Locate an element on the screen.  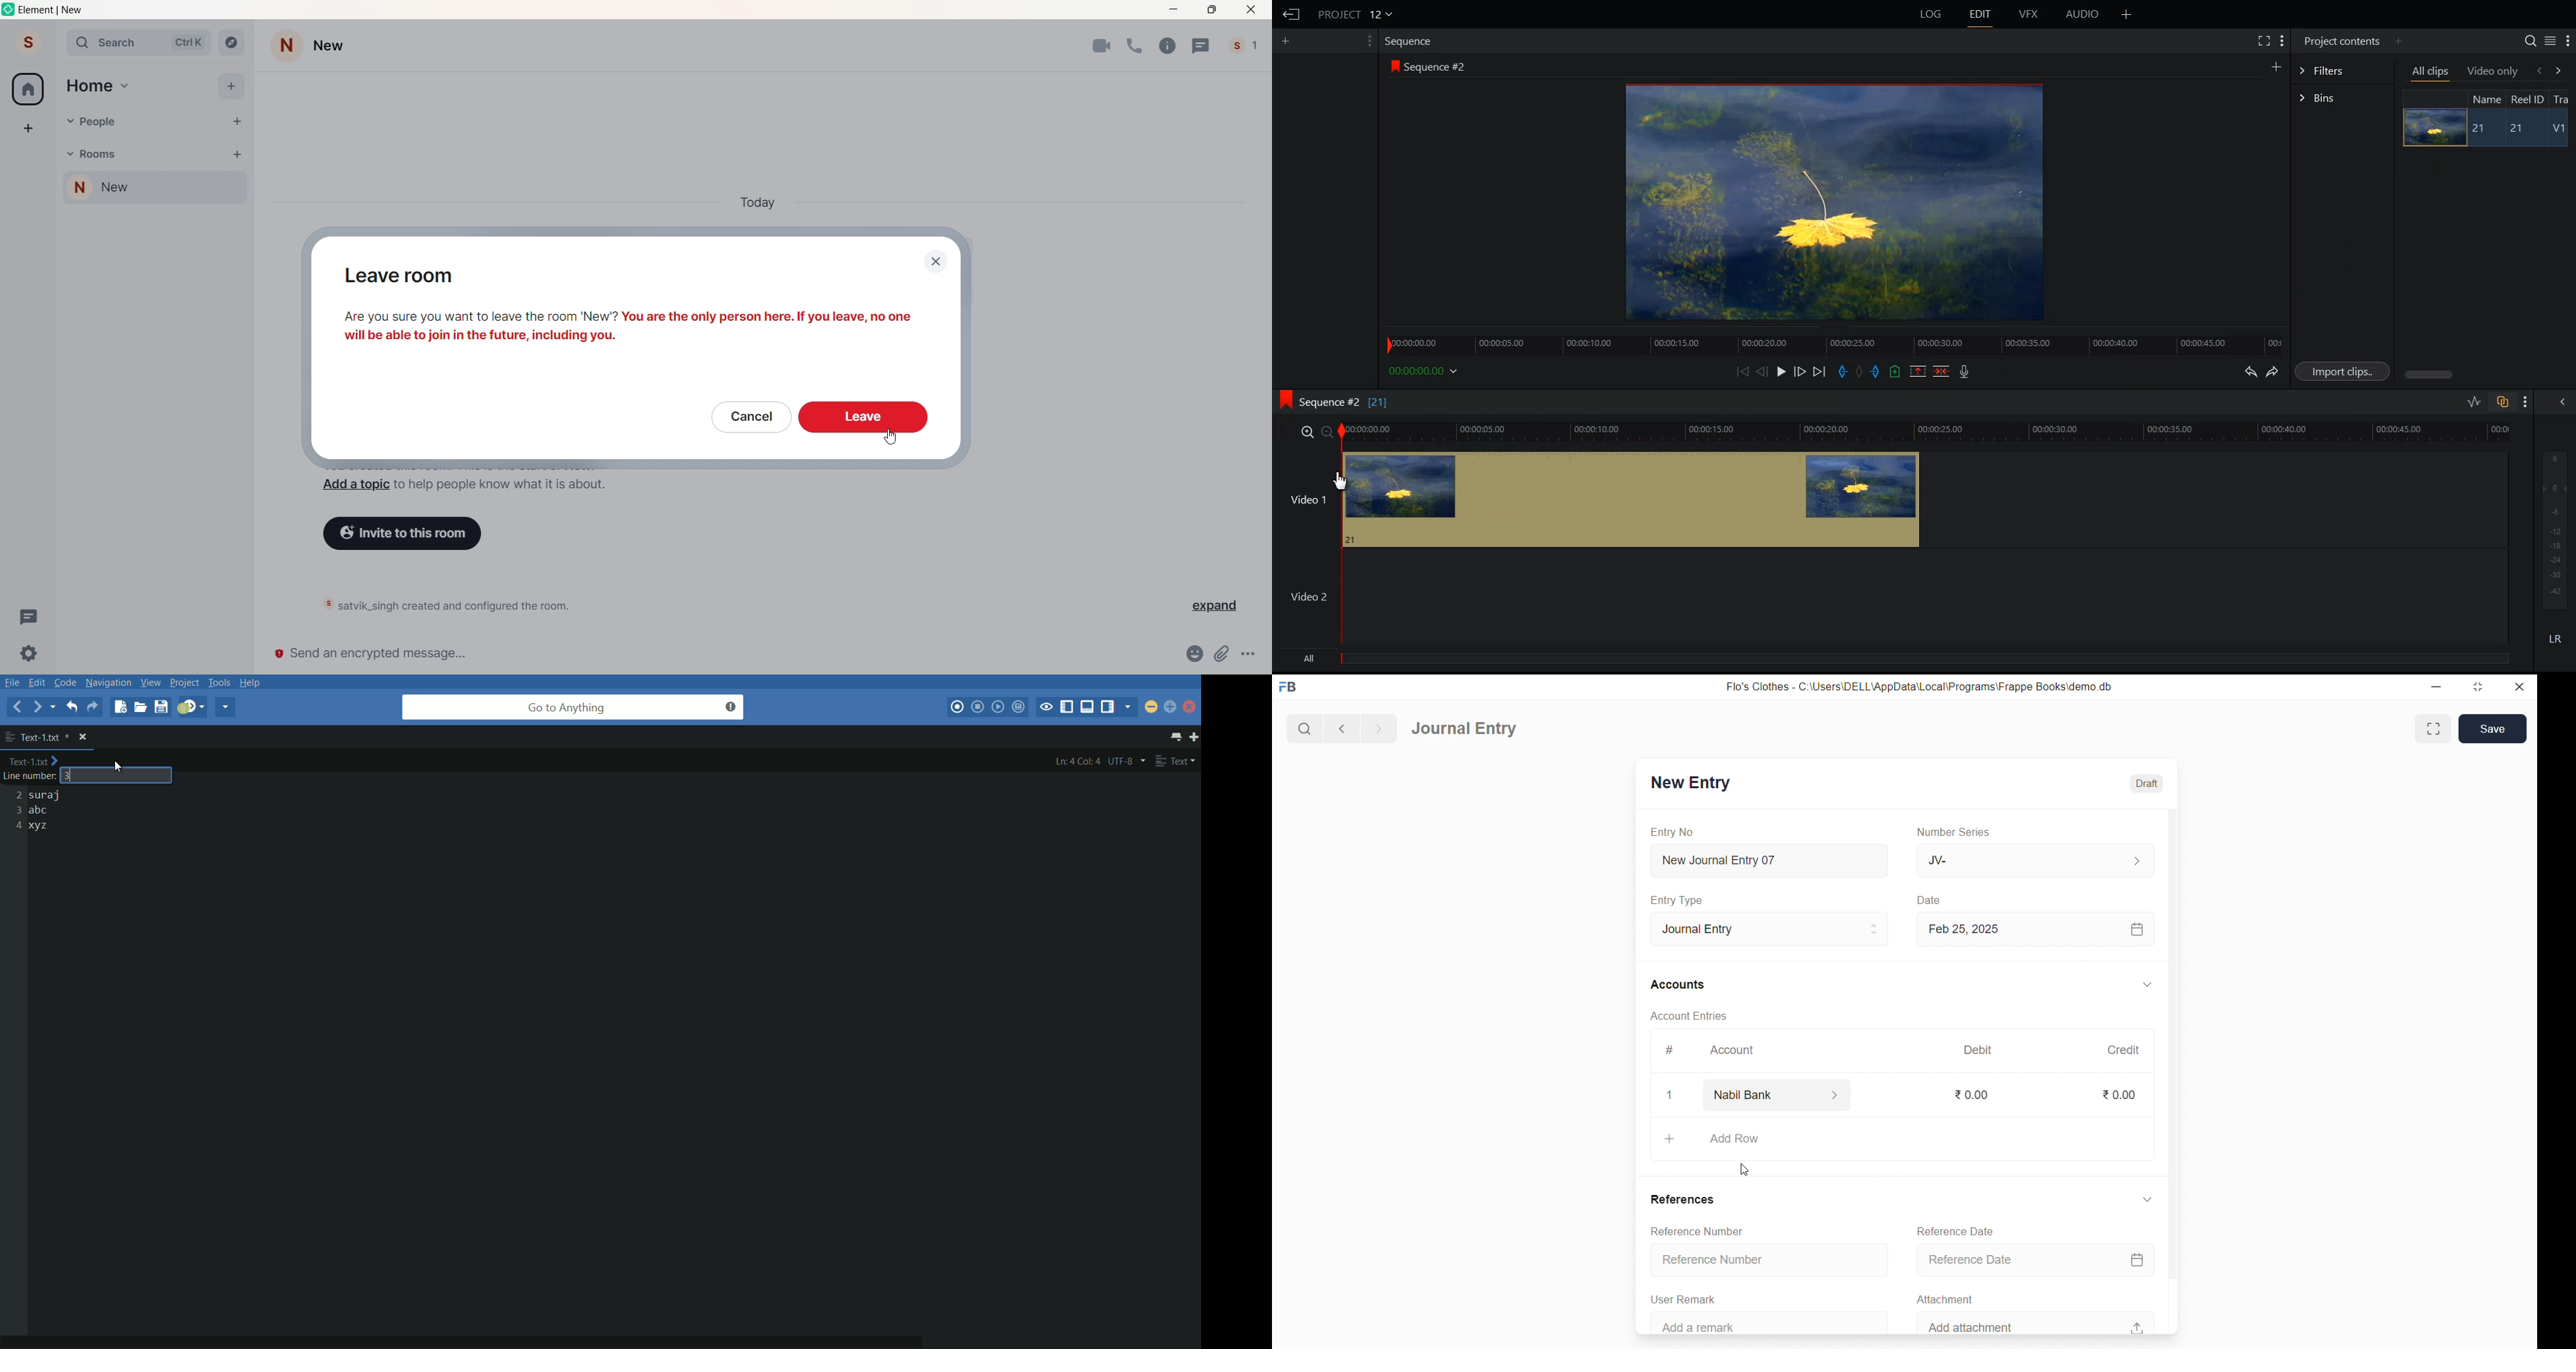
Sequence is located at coordinates (1411, 41).